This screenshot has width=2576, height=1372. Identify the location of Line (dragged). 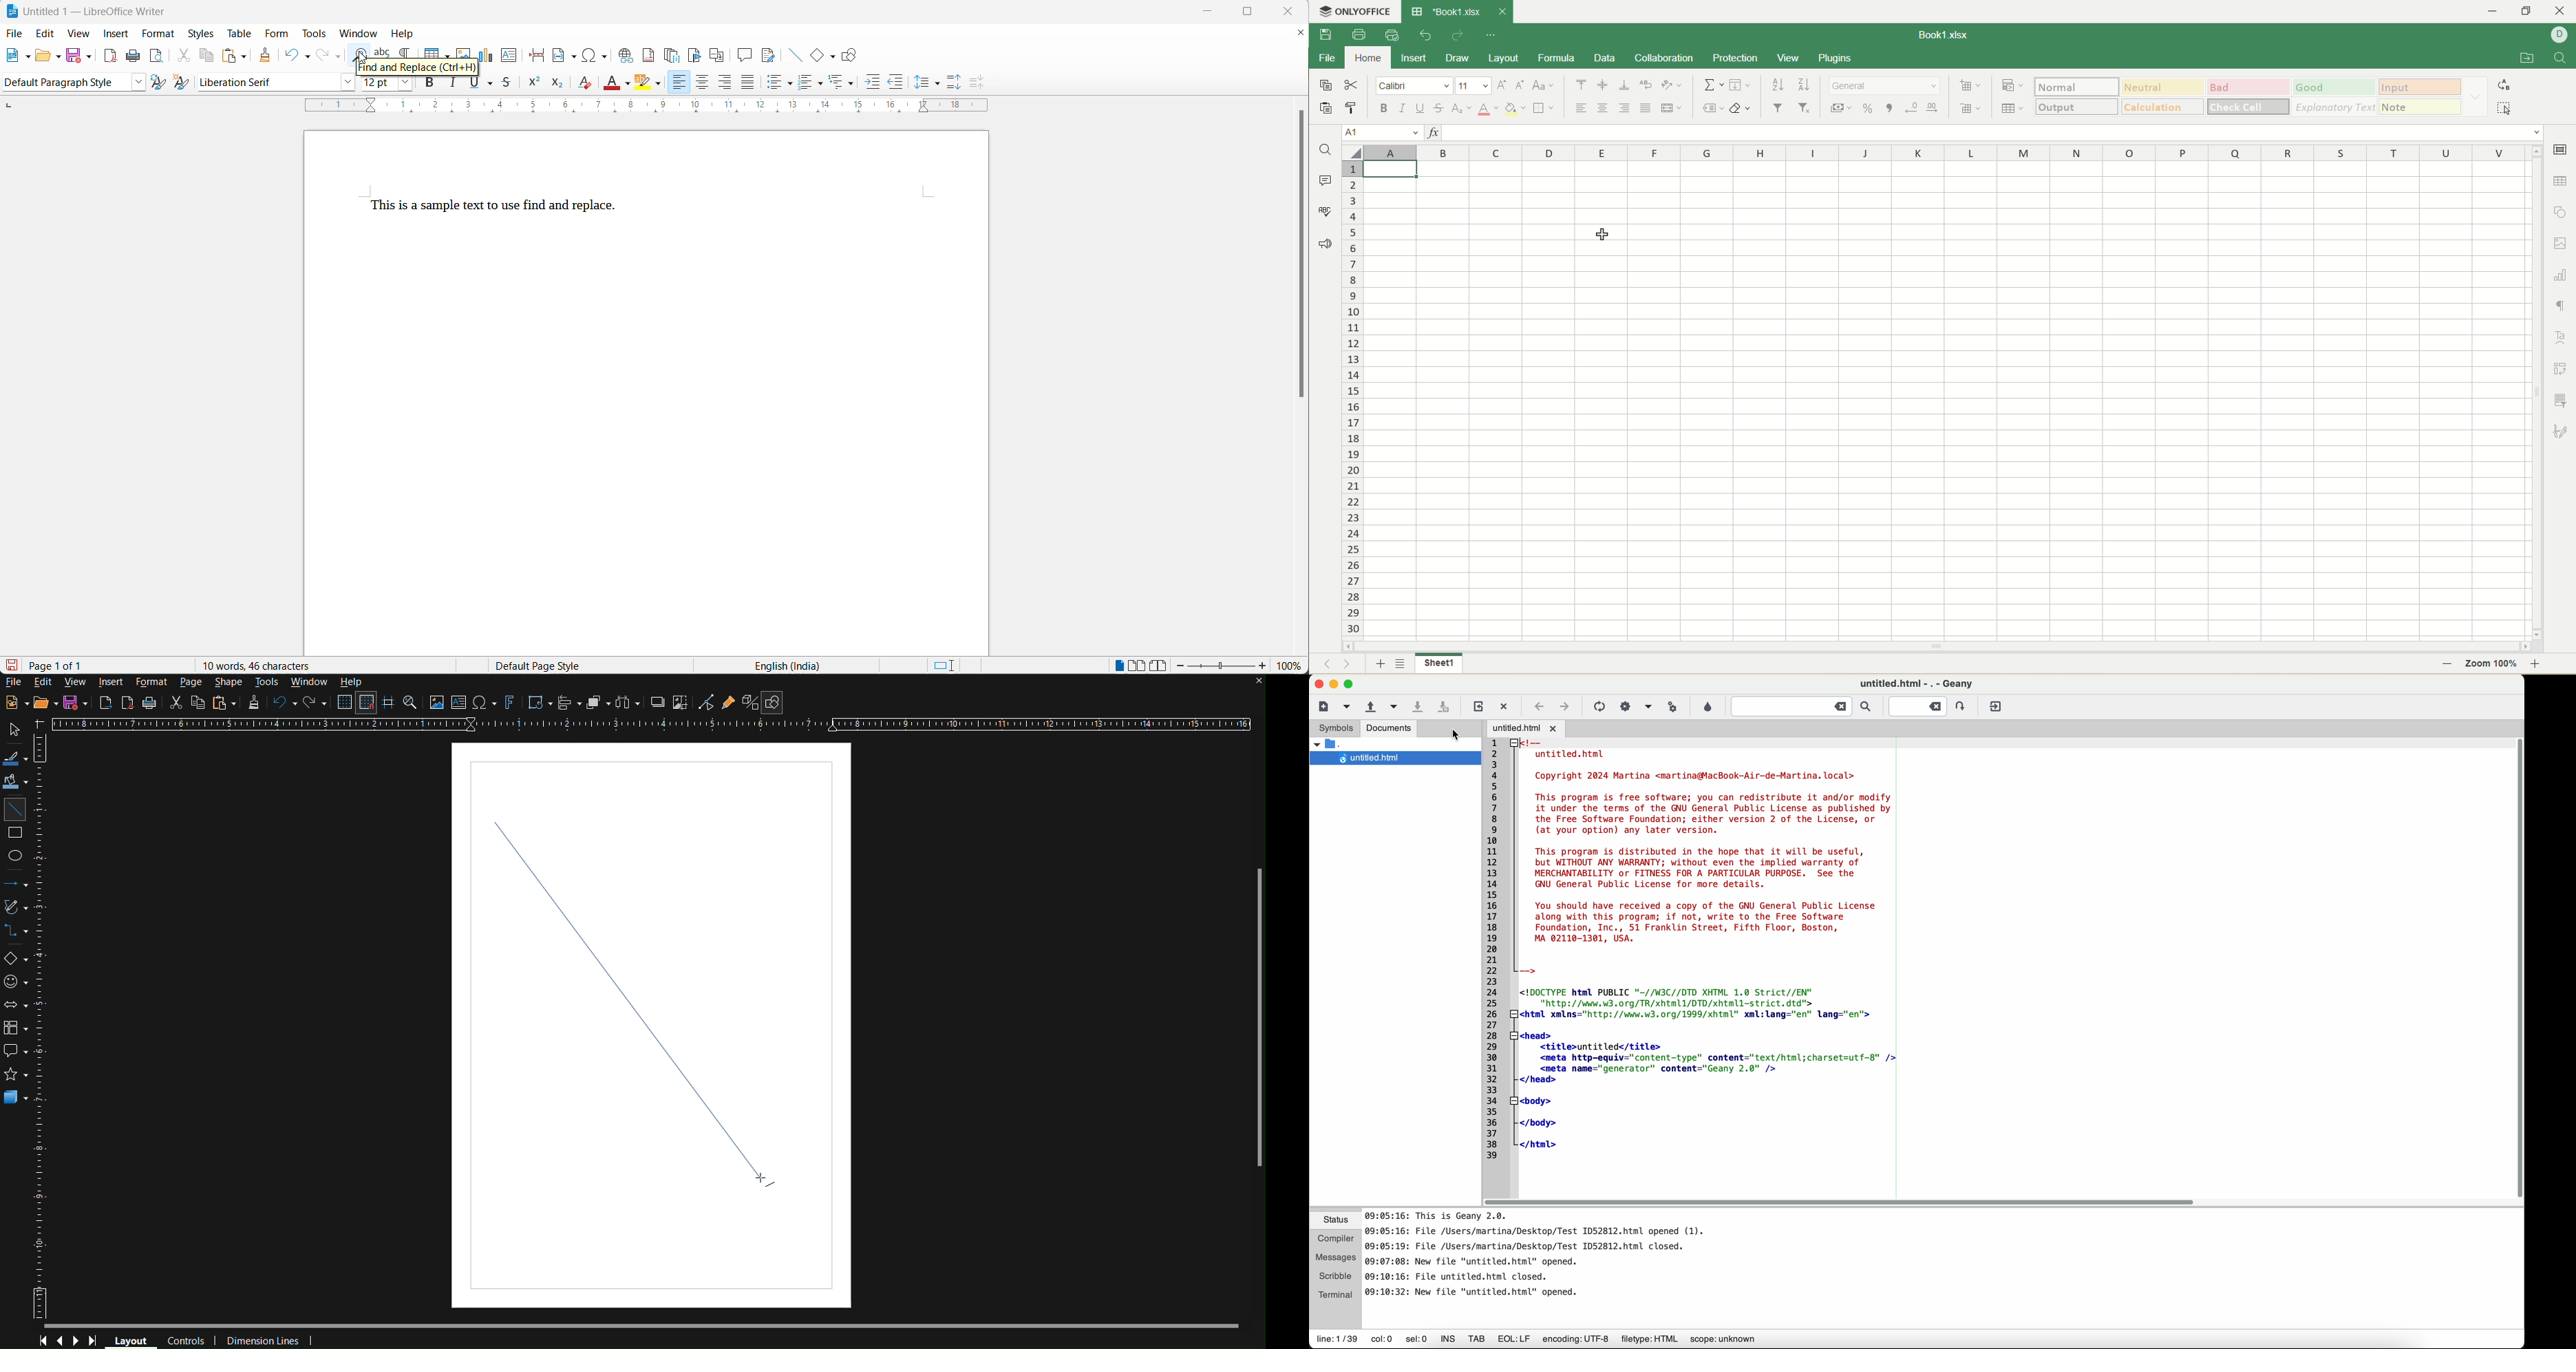
(645, 973).